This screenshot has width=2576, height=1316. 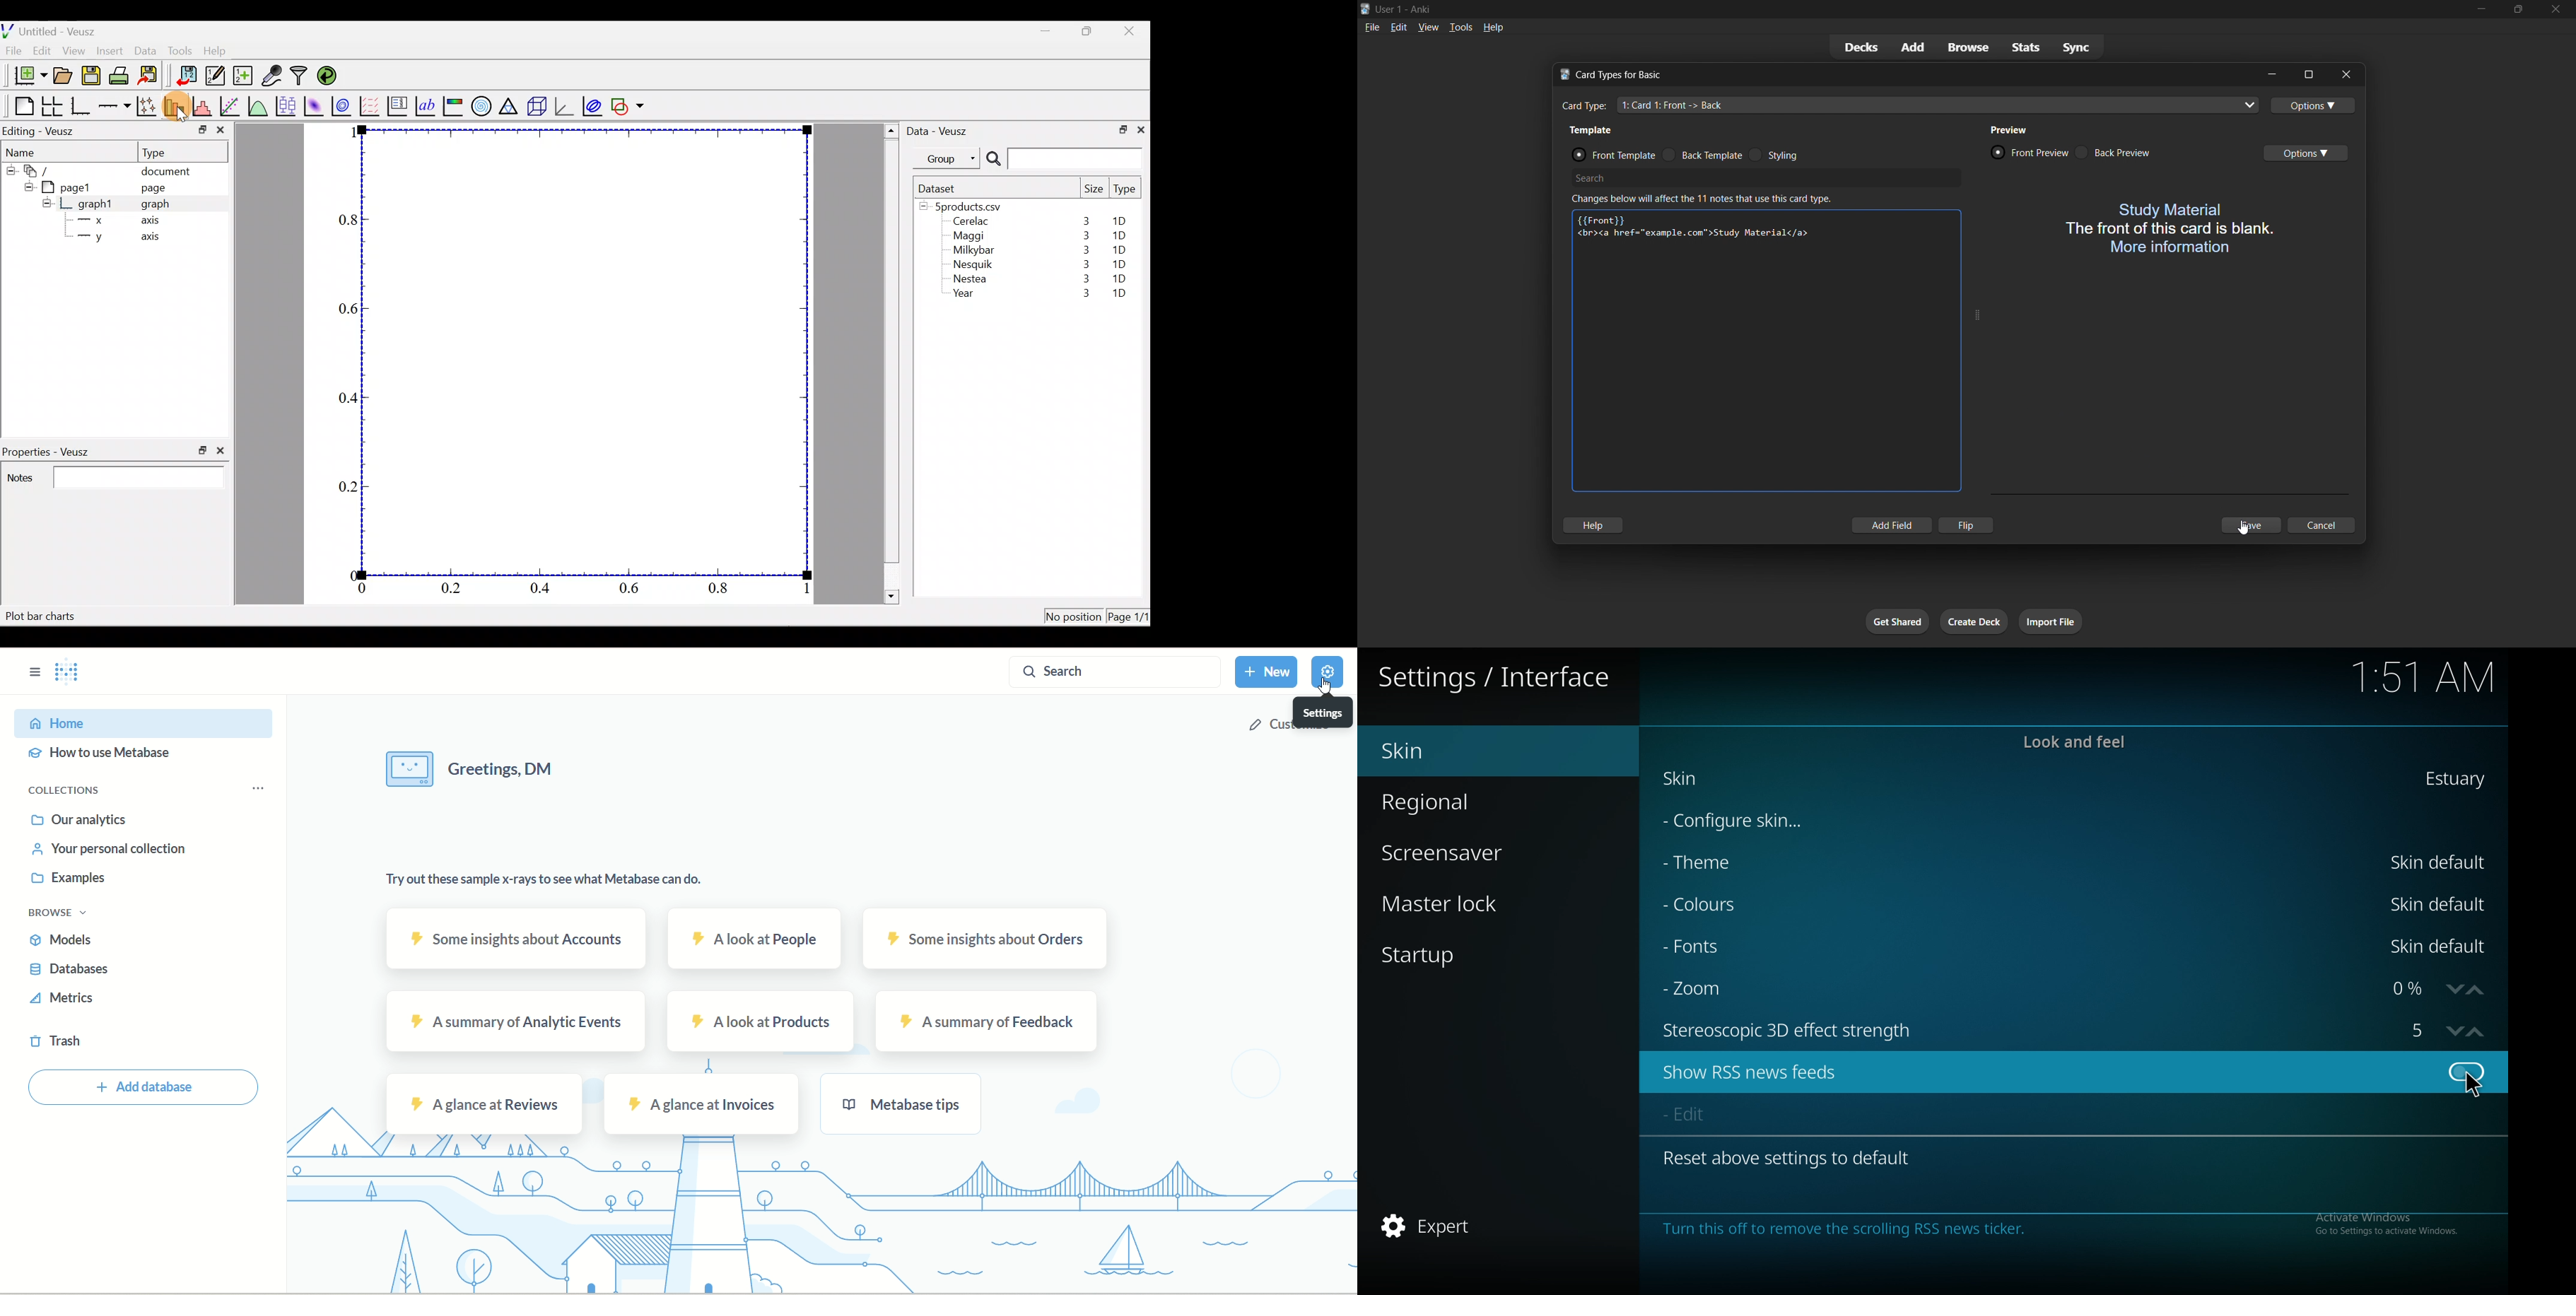 I want to click on skin default, so click(x=2441, y=947).